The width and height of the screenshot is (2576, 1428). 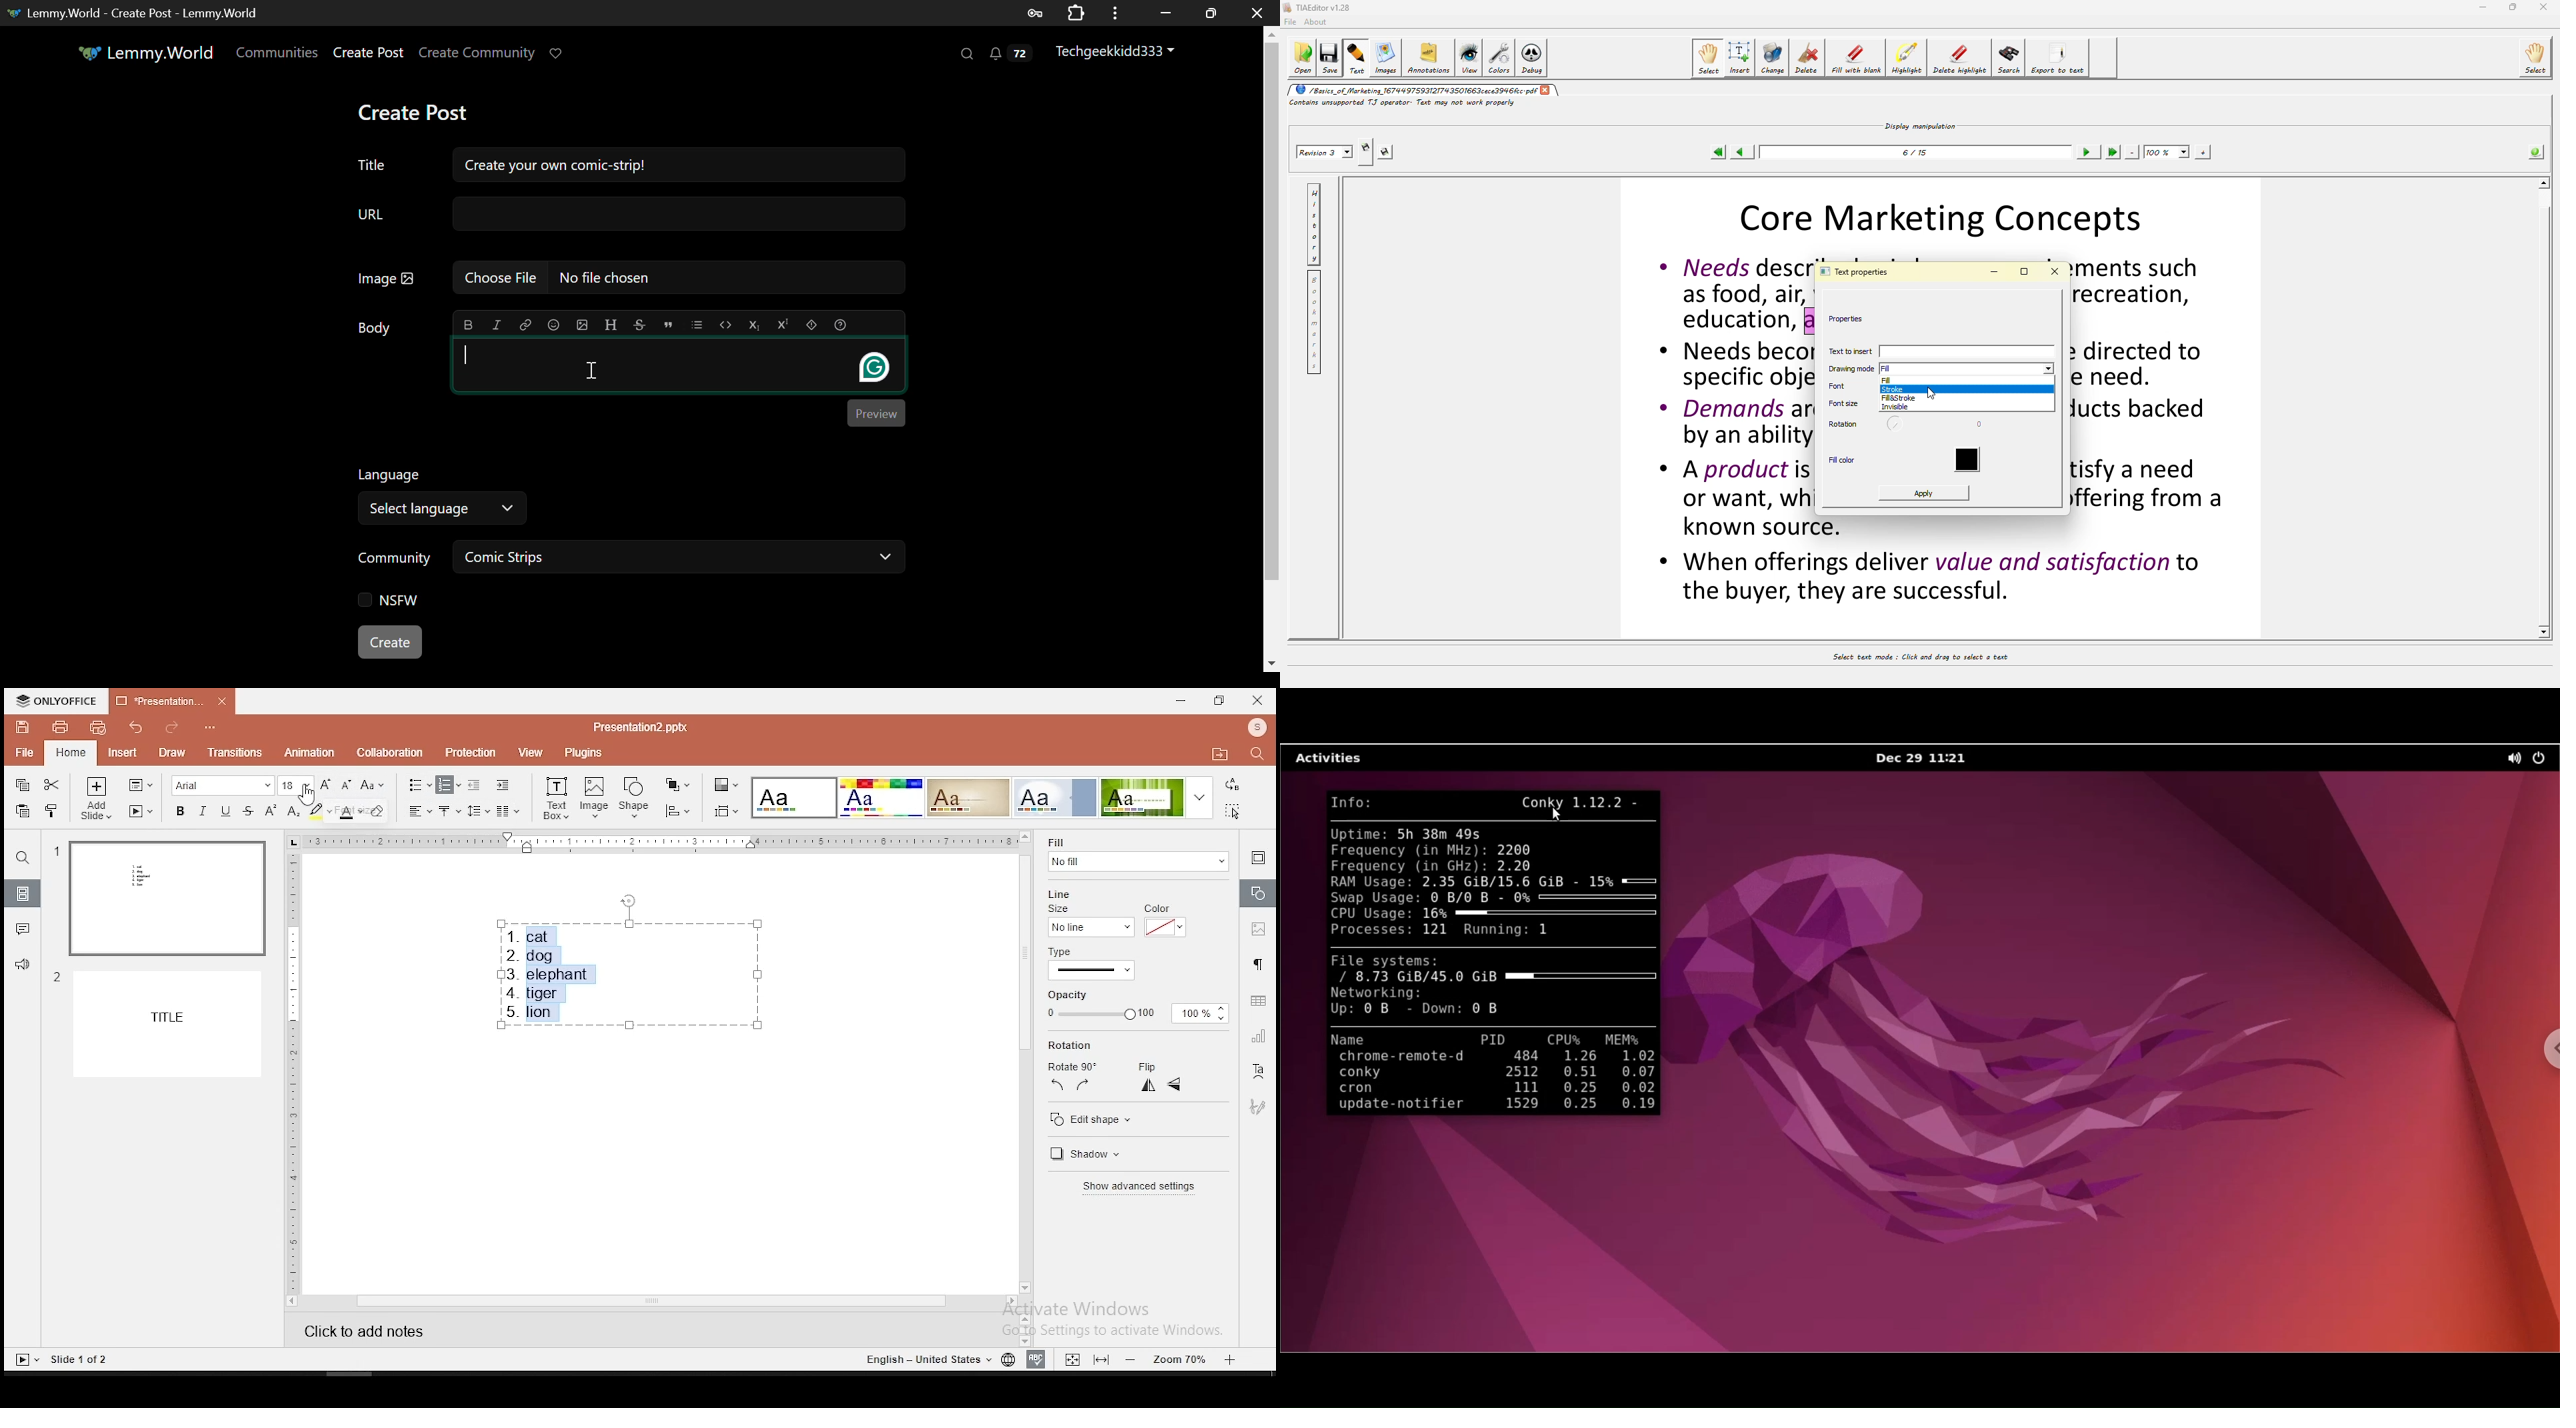 What do you see at coordinates (50, 786) in the screenshot?
I see `cut` at bounding box center [50, 786].